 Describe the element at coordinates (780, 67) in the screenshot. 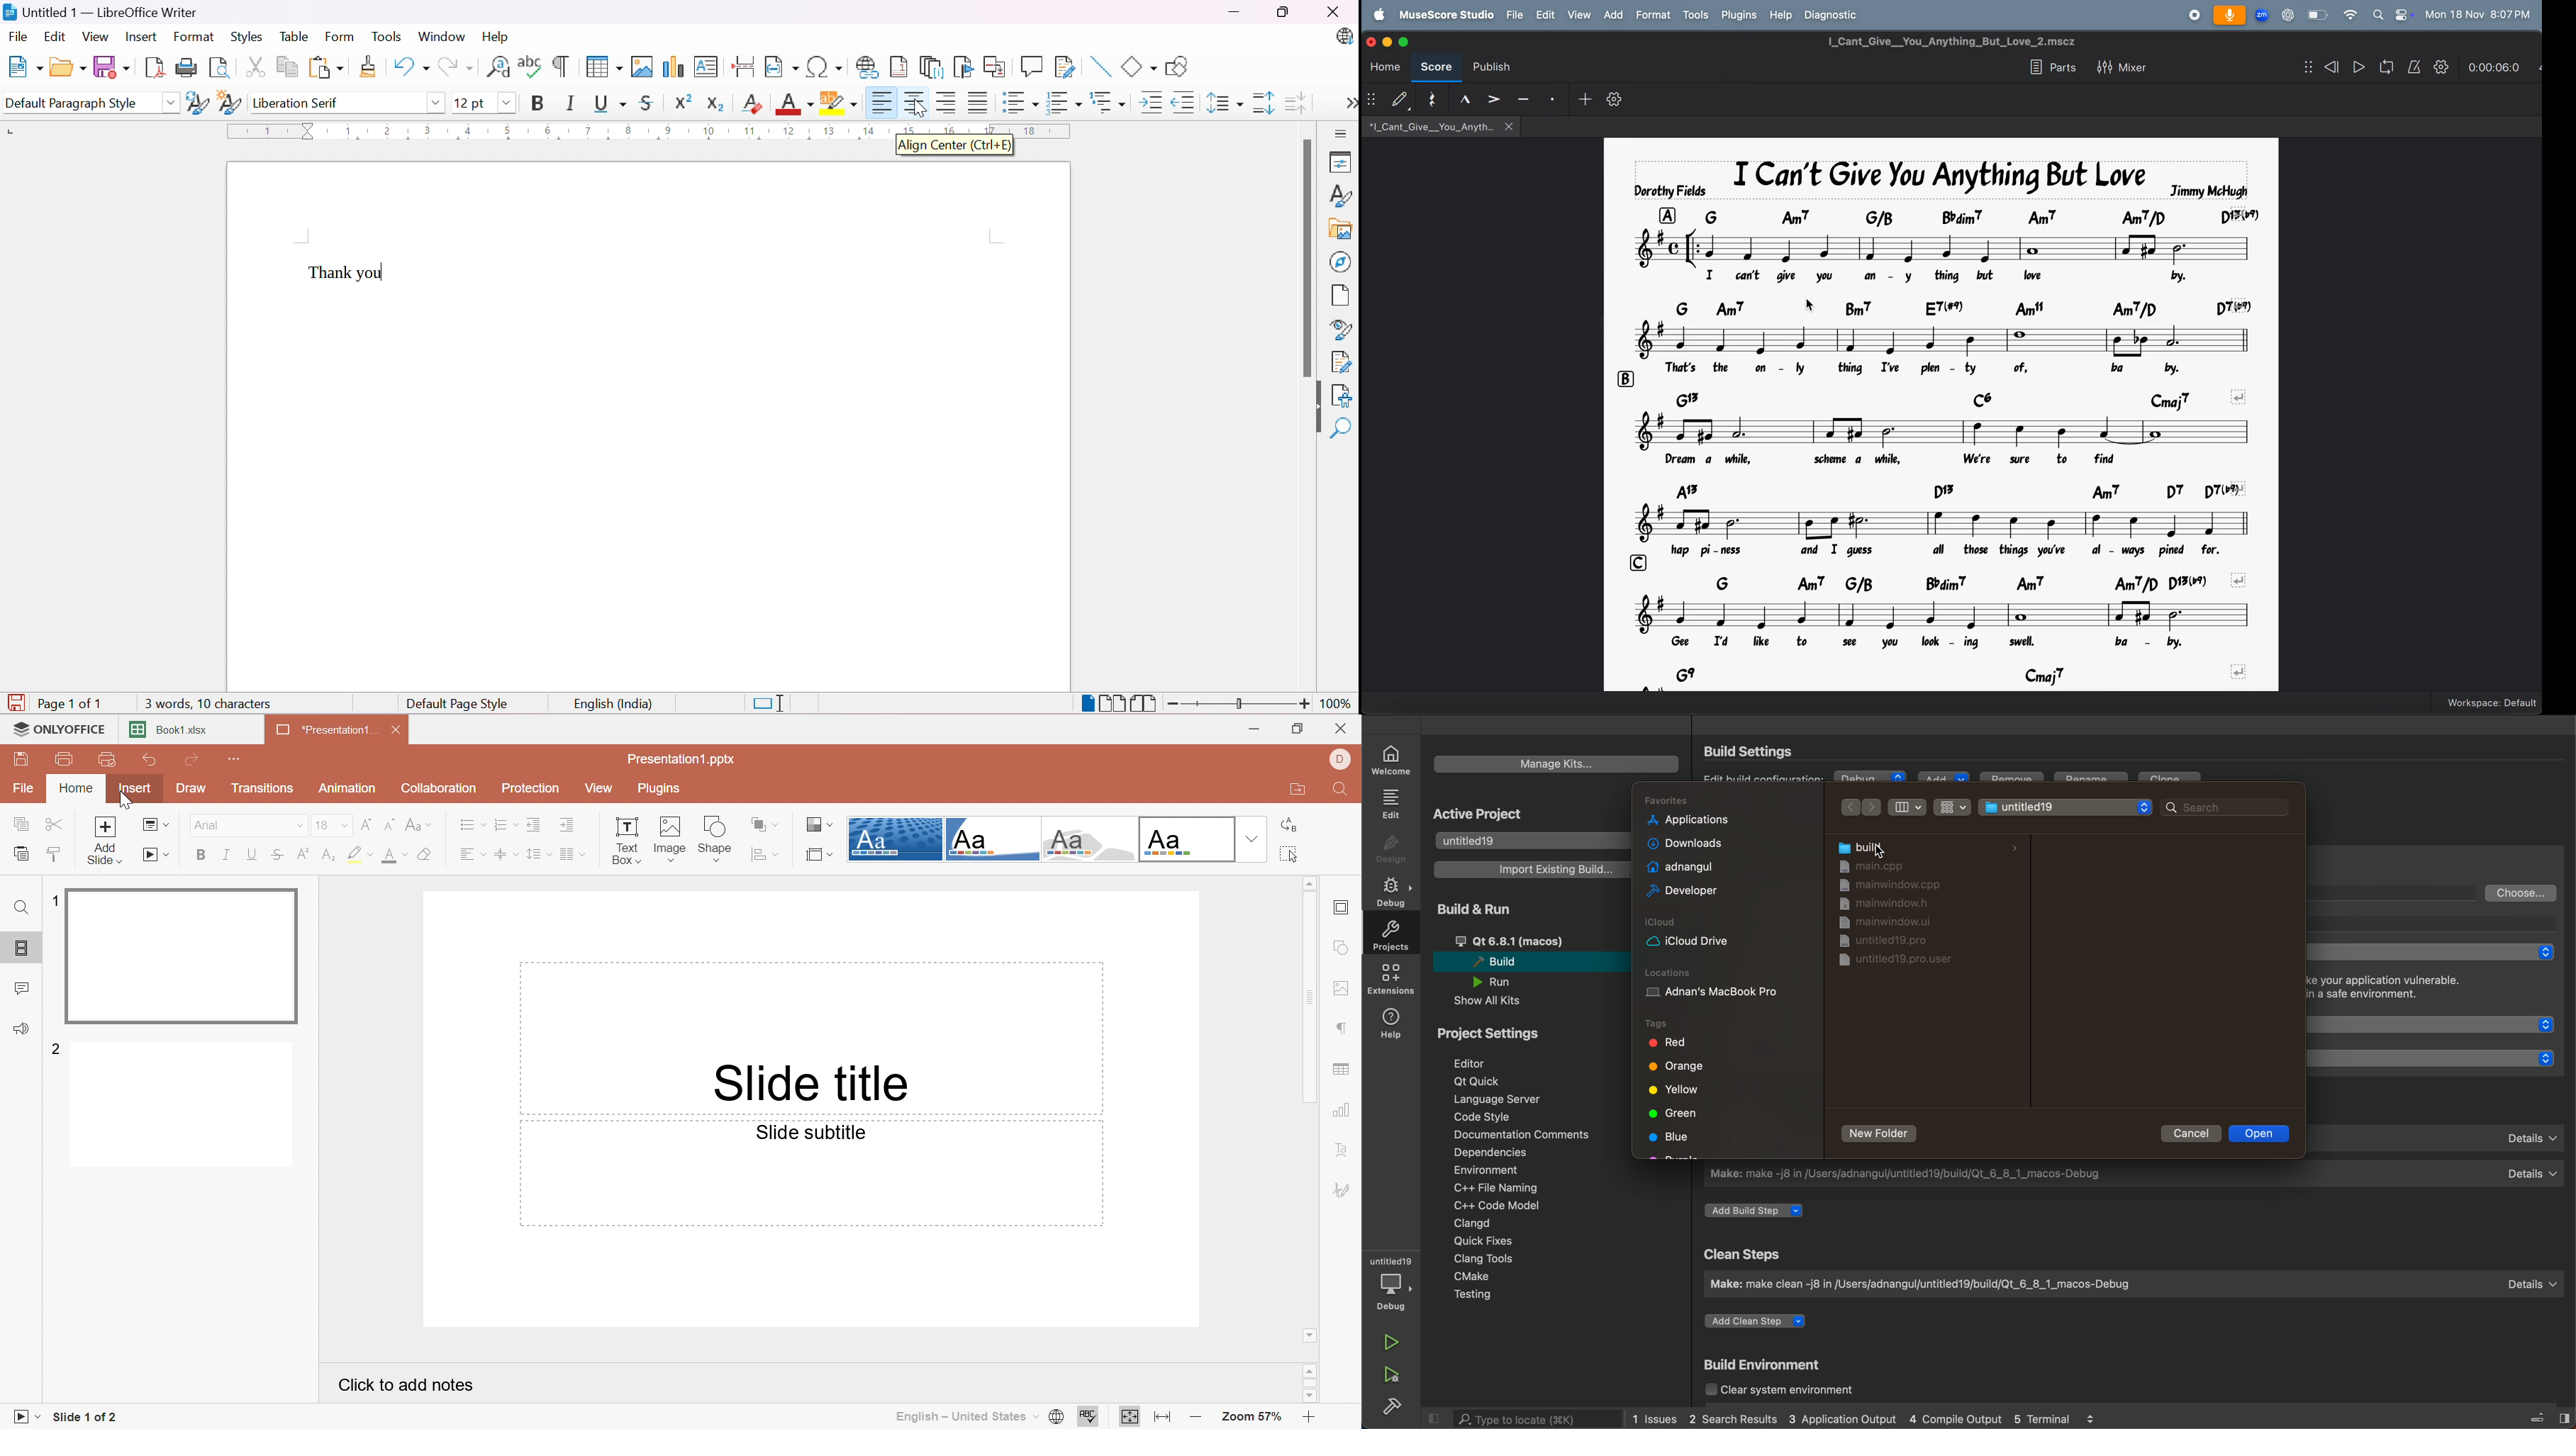

I see `Insert Field` at that location.